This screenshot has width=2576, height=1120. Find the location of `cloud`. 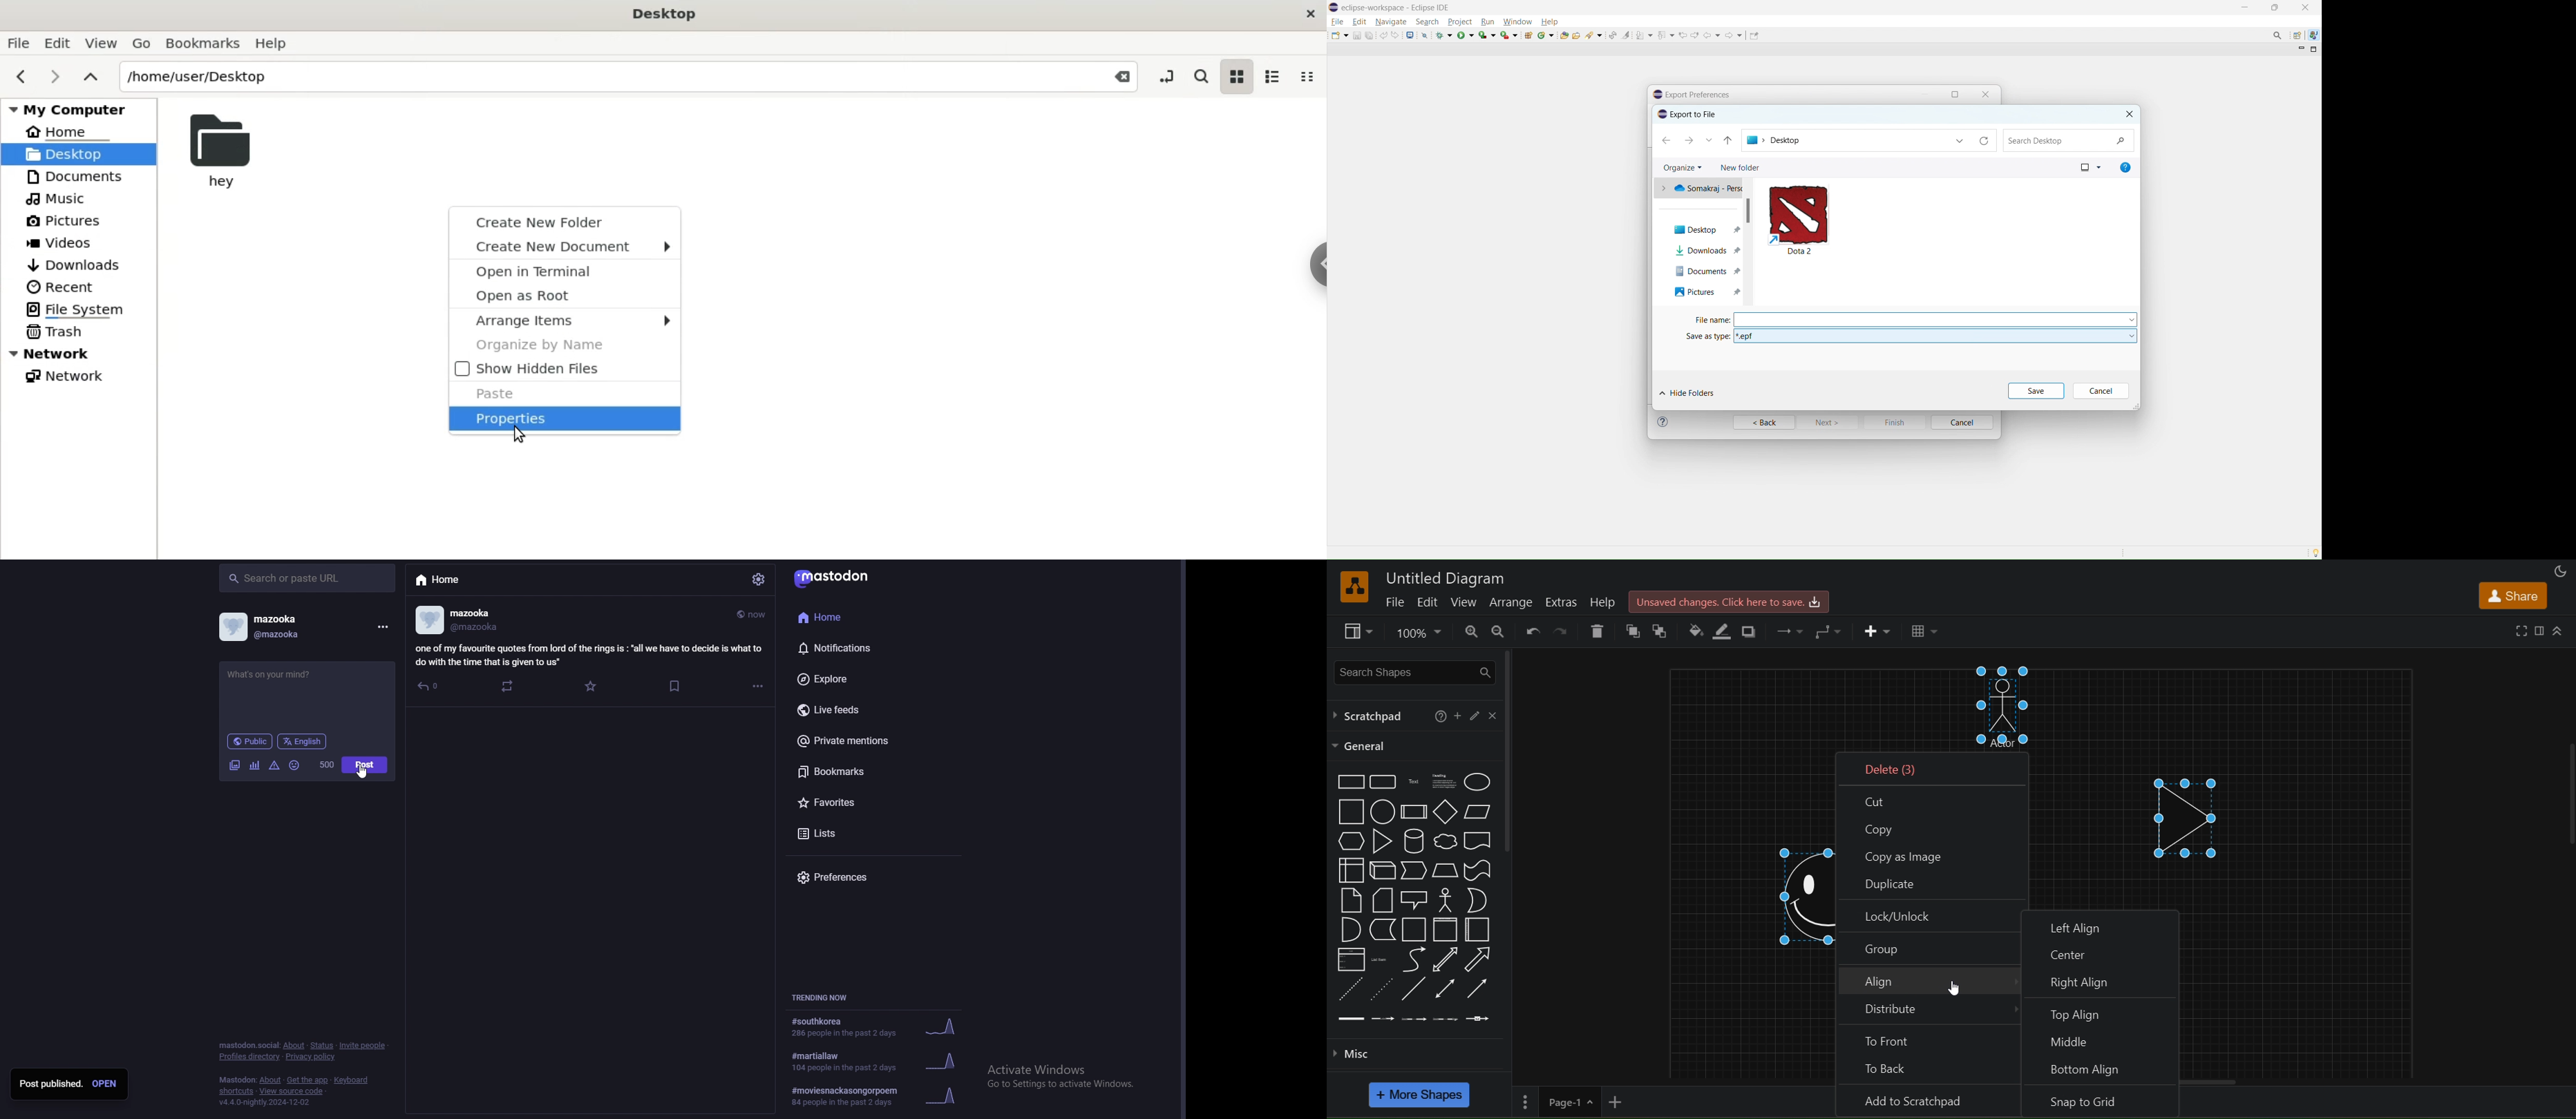

cloud is located at coordinates (1446, 841).